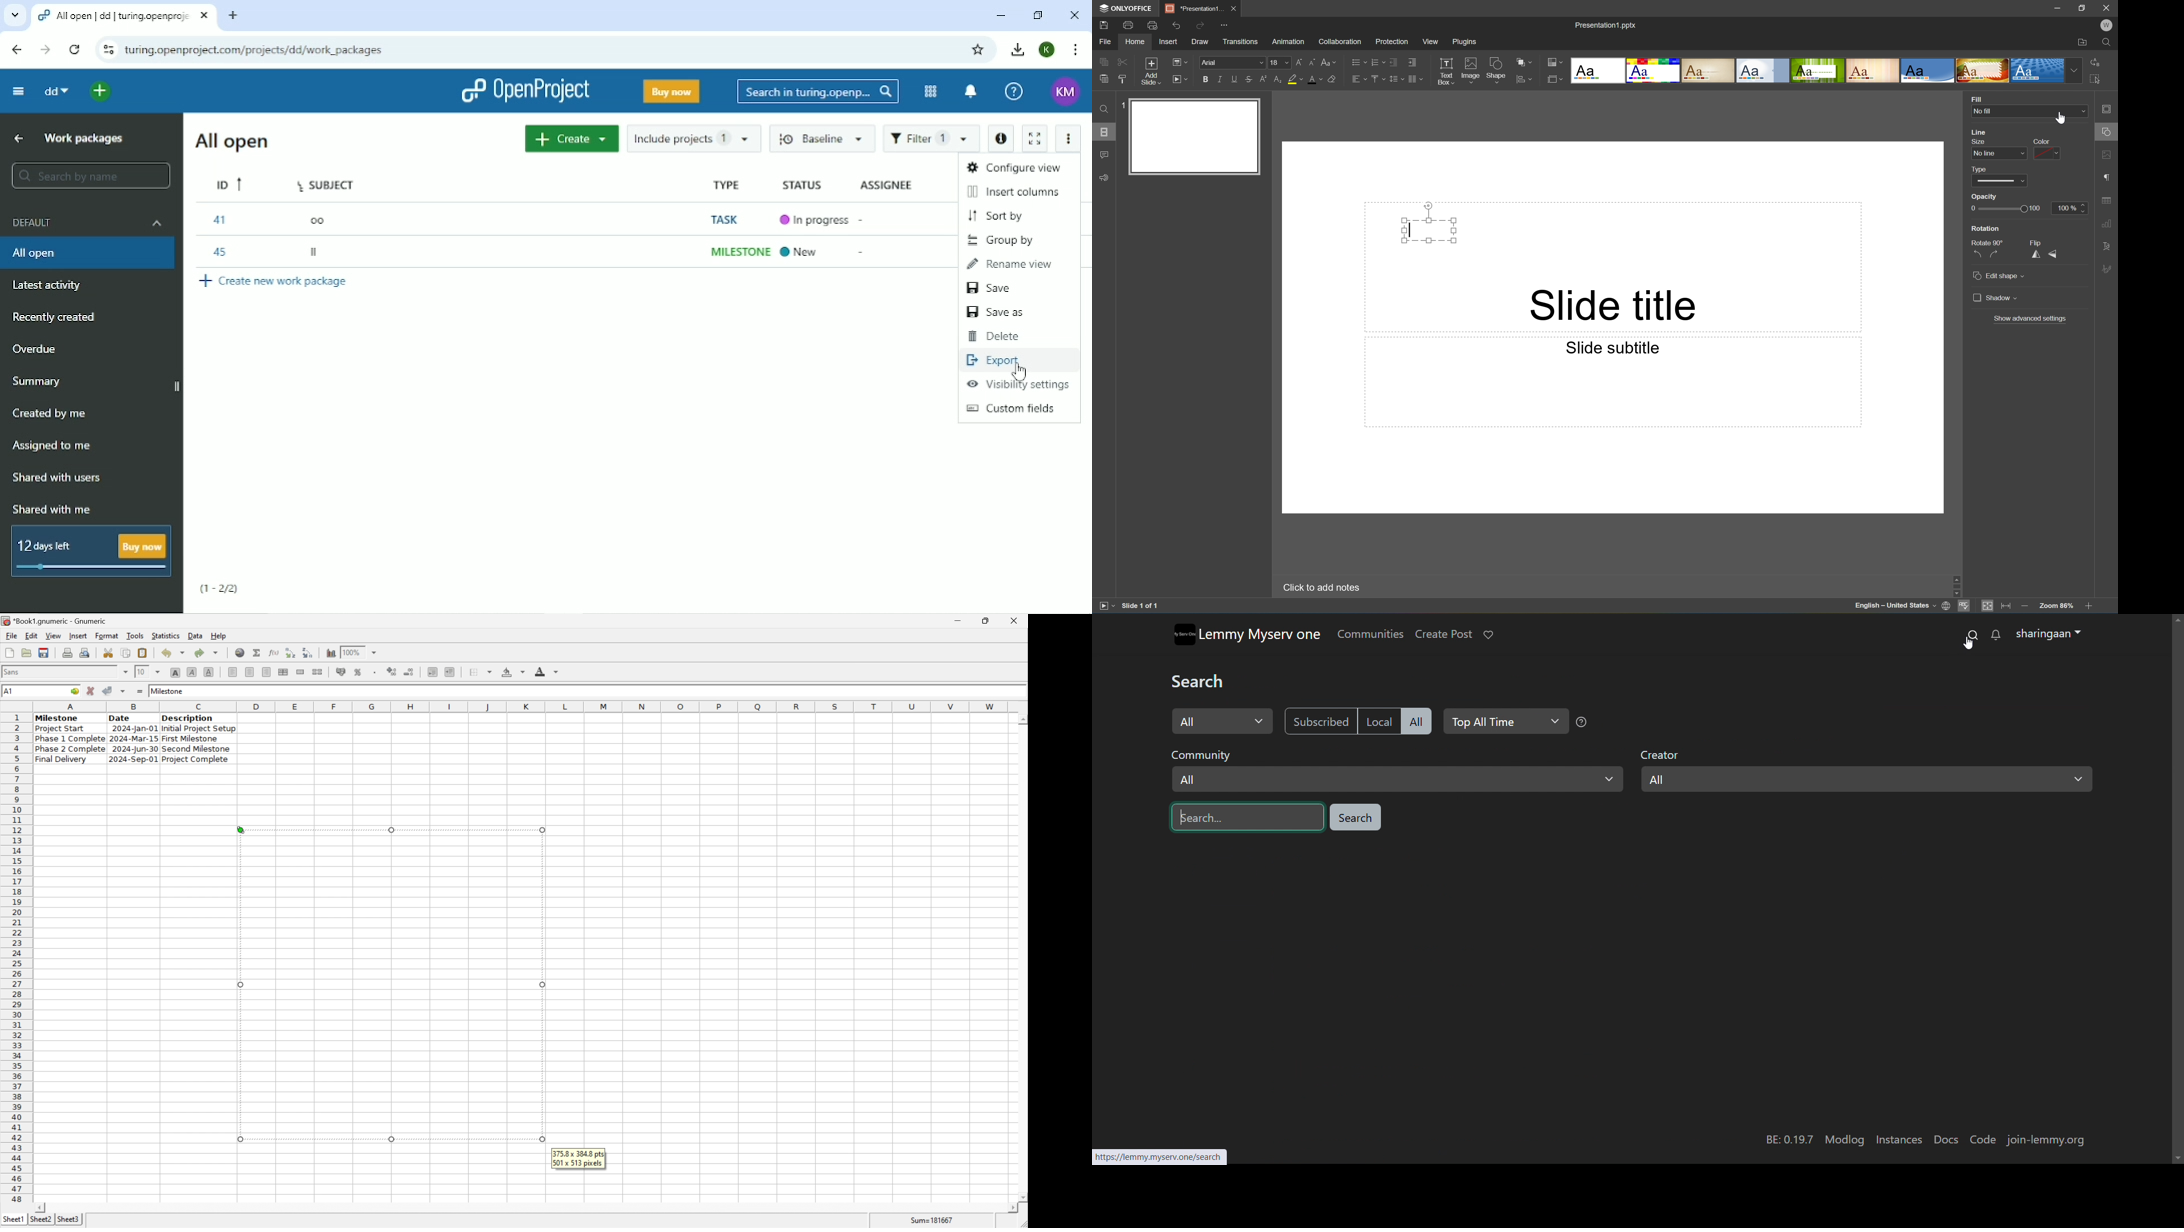 The width and height of the screenshot is (2184, 1232). I want to click on 18, so click(1280, 62).